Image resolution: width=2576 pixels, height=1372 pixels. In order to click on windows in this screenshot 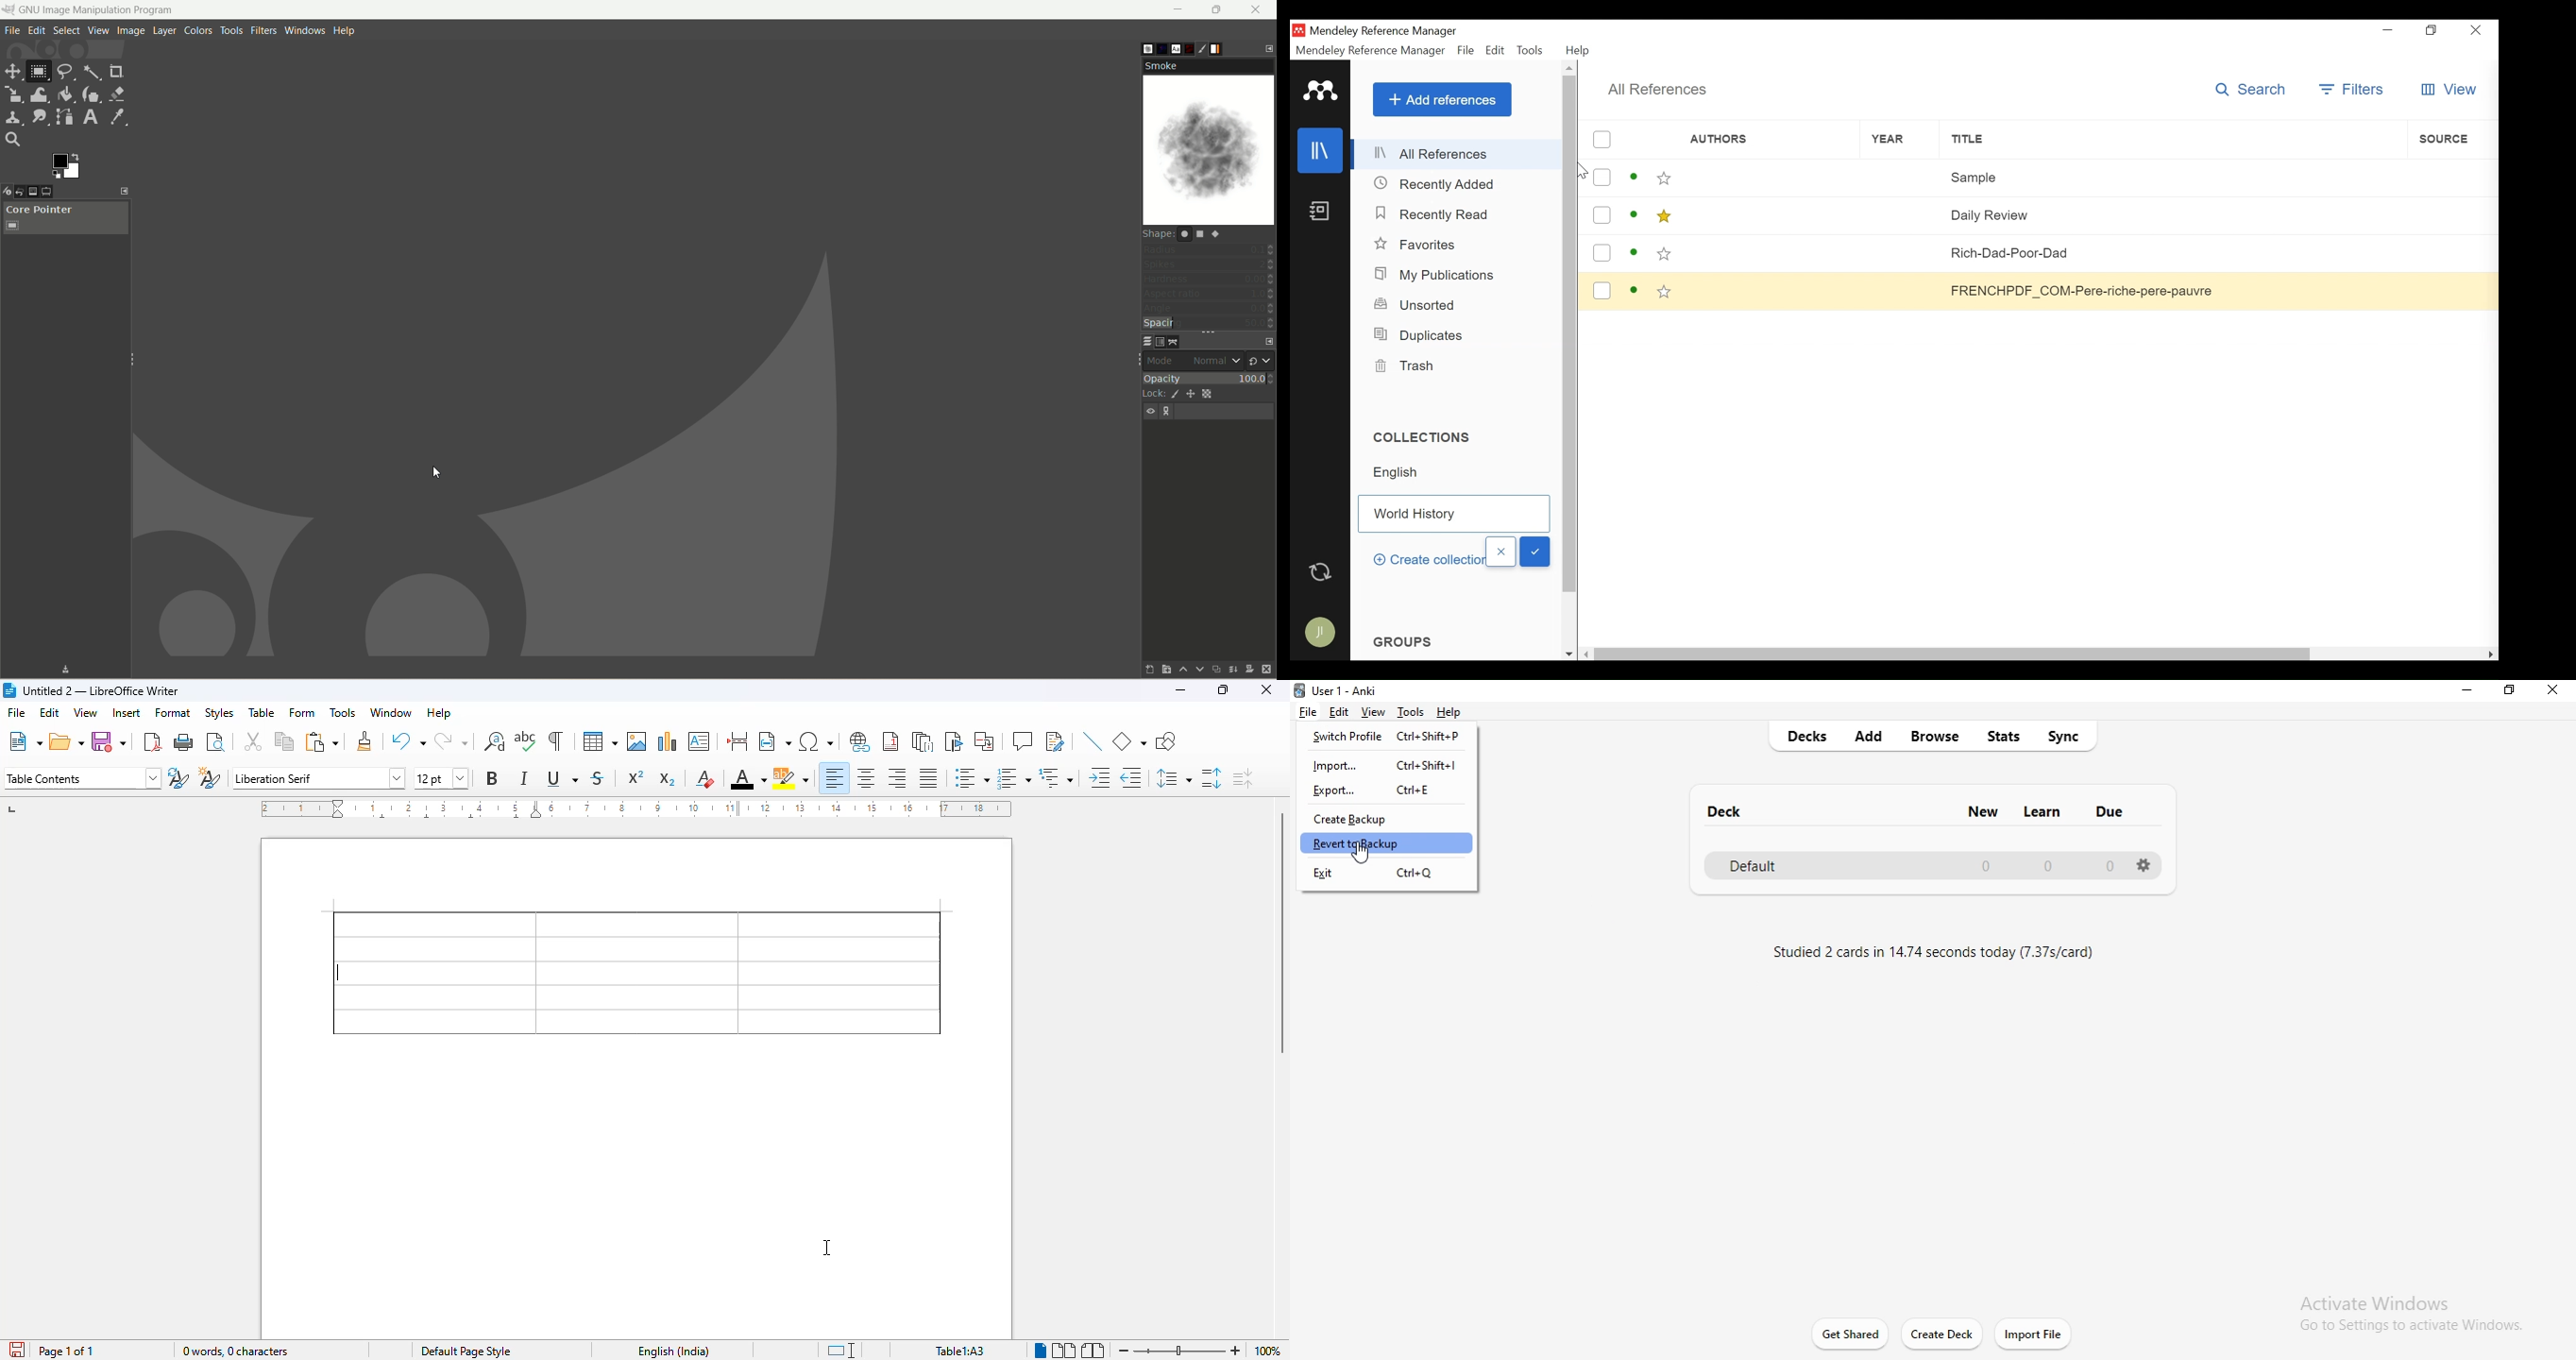, I will do `click(304, 31)`.